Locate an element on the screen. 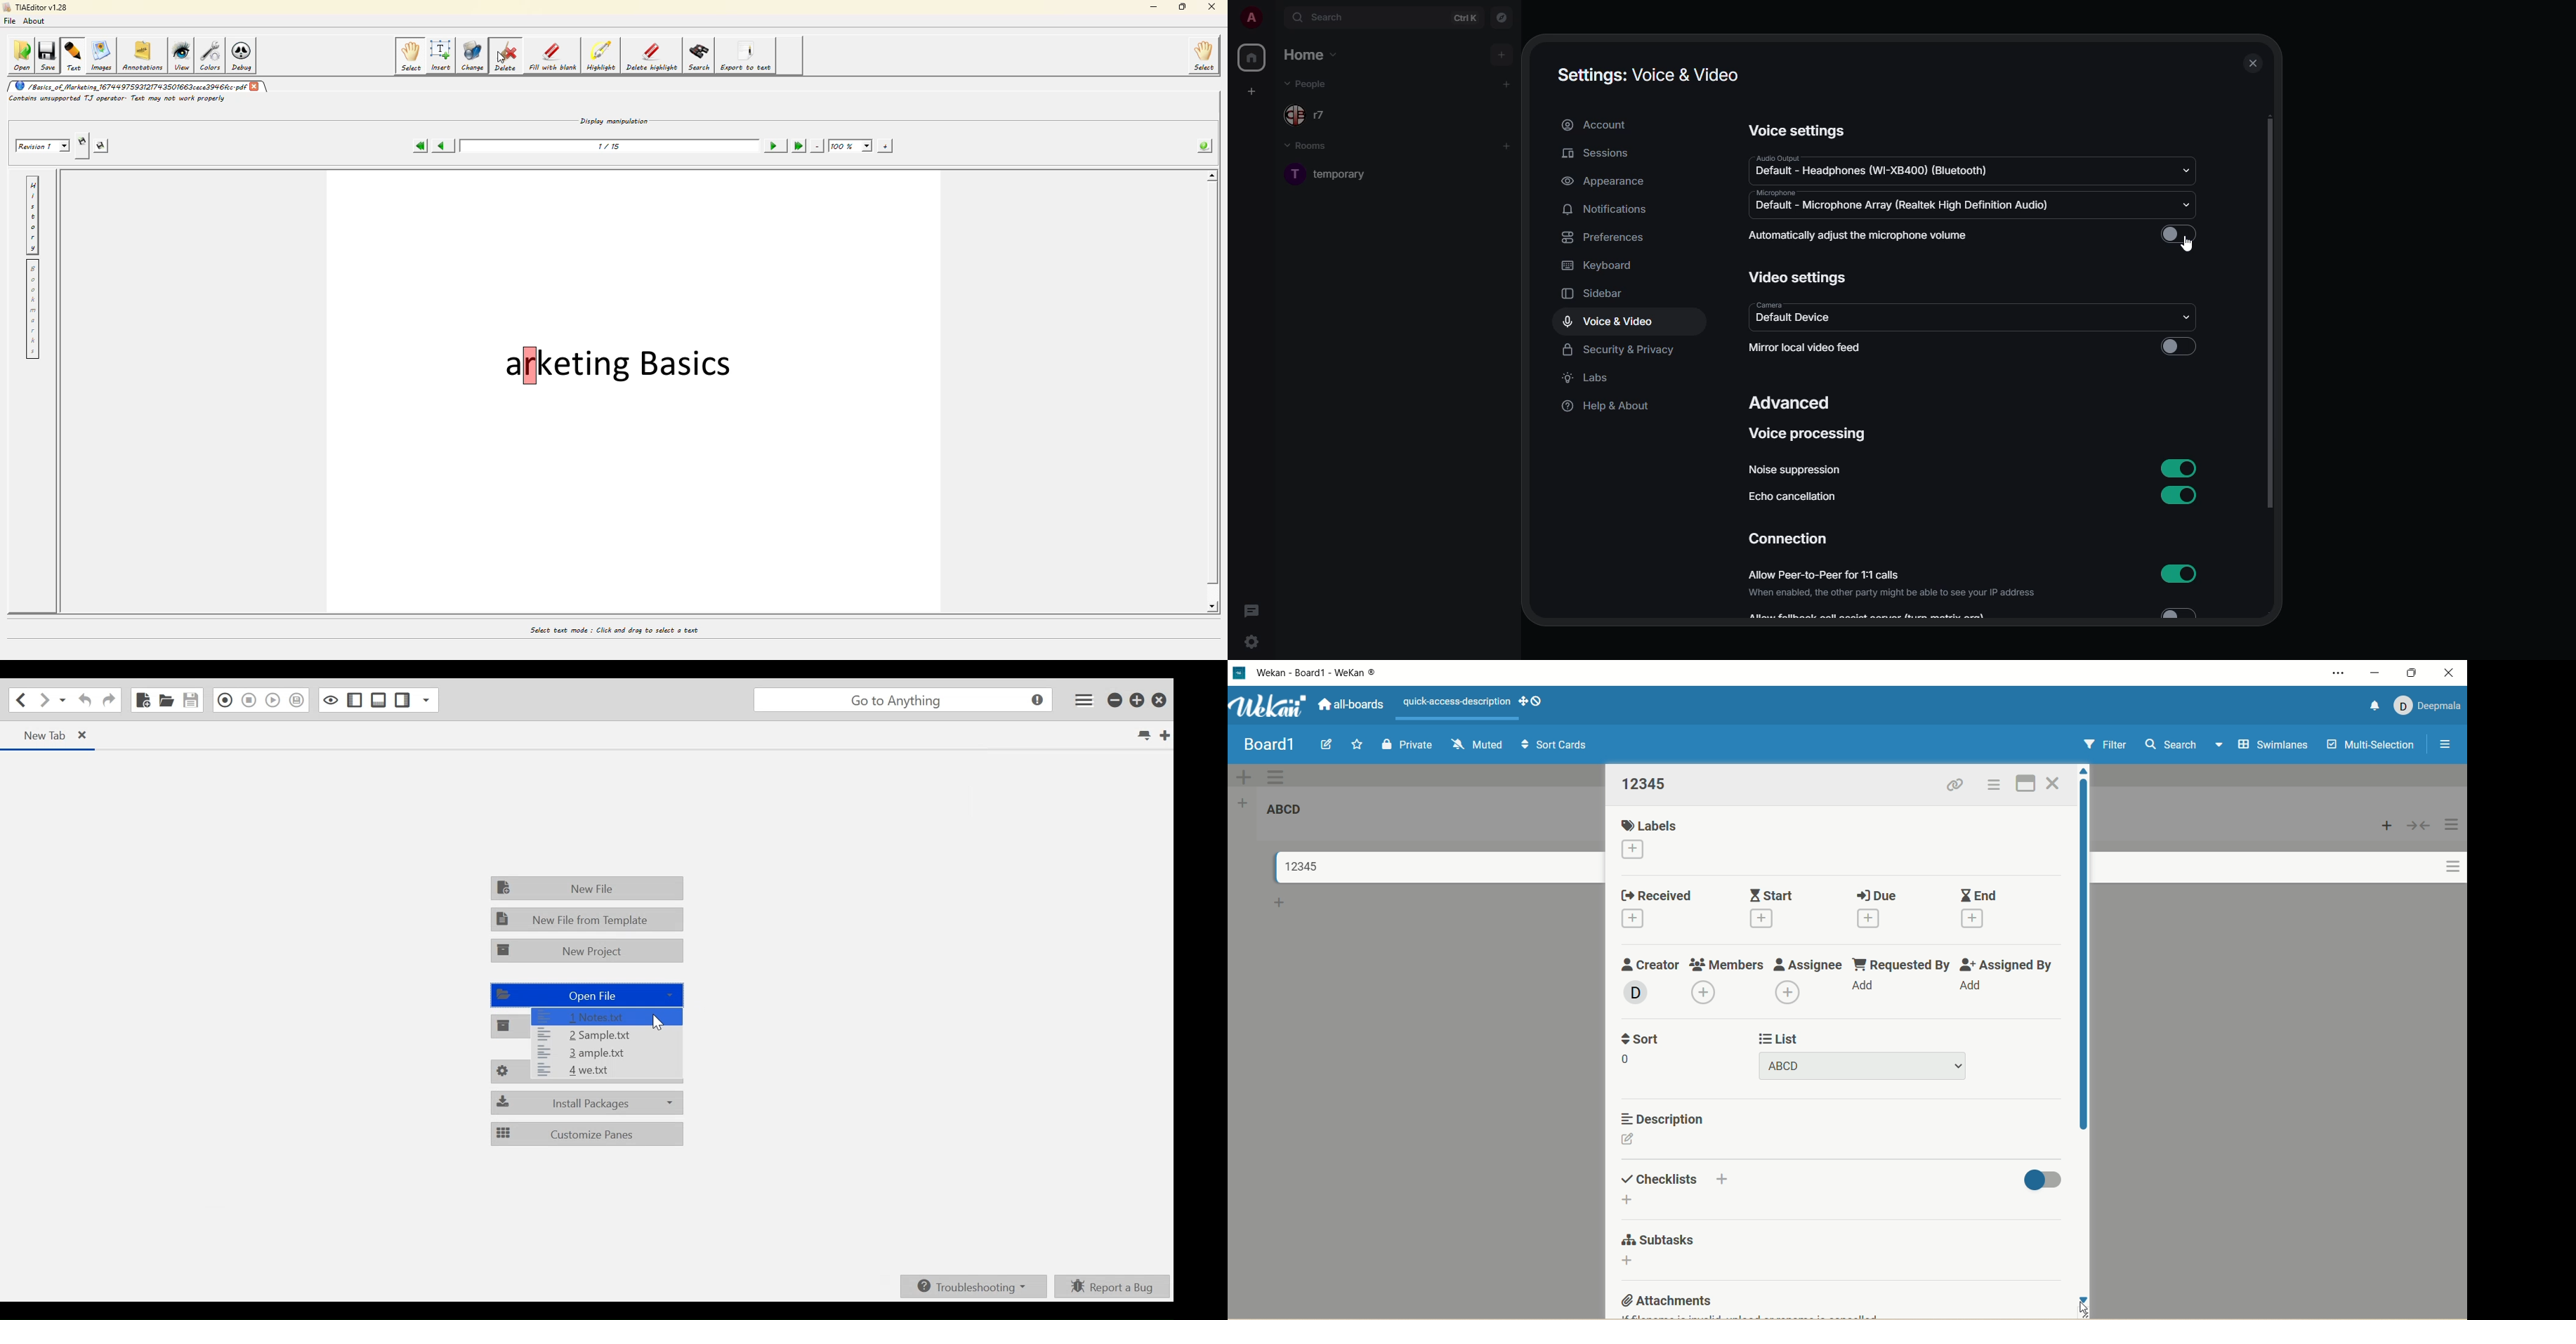  minimize is located at coordinates (2374, 673).